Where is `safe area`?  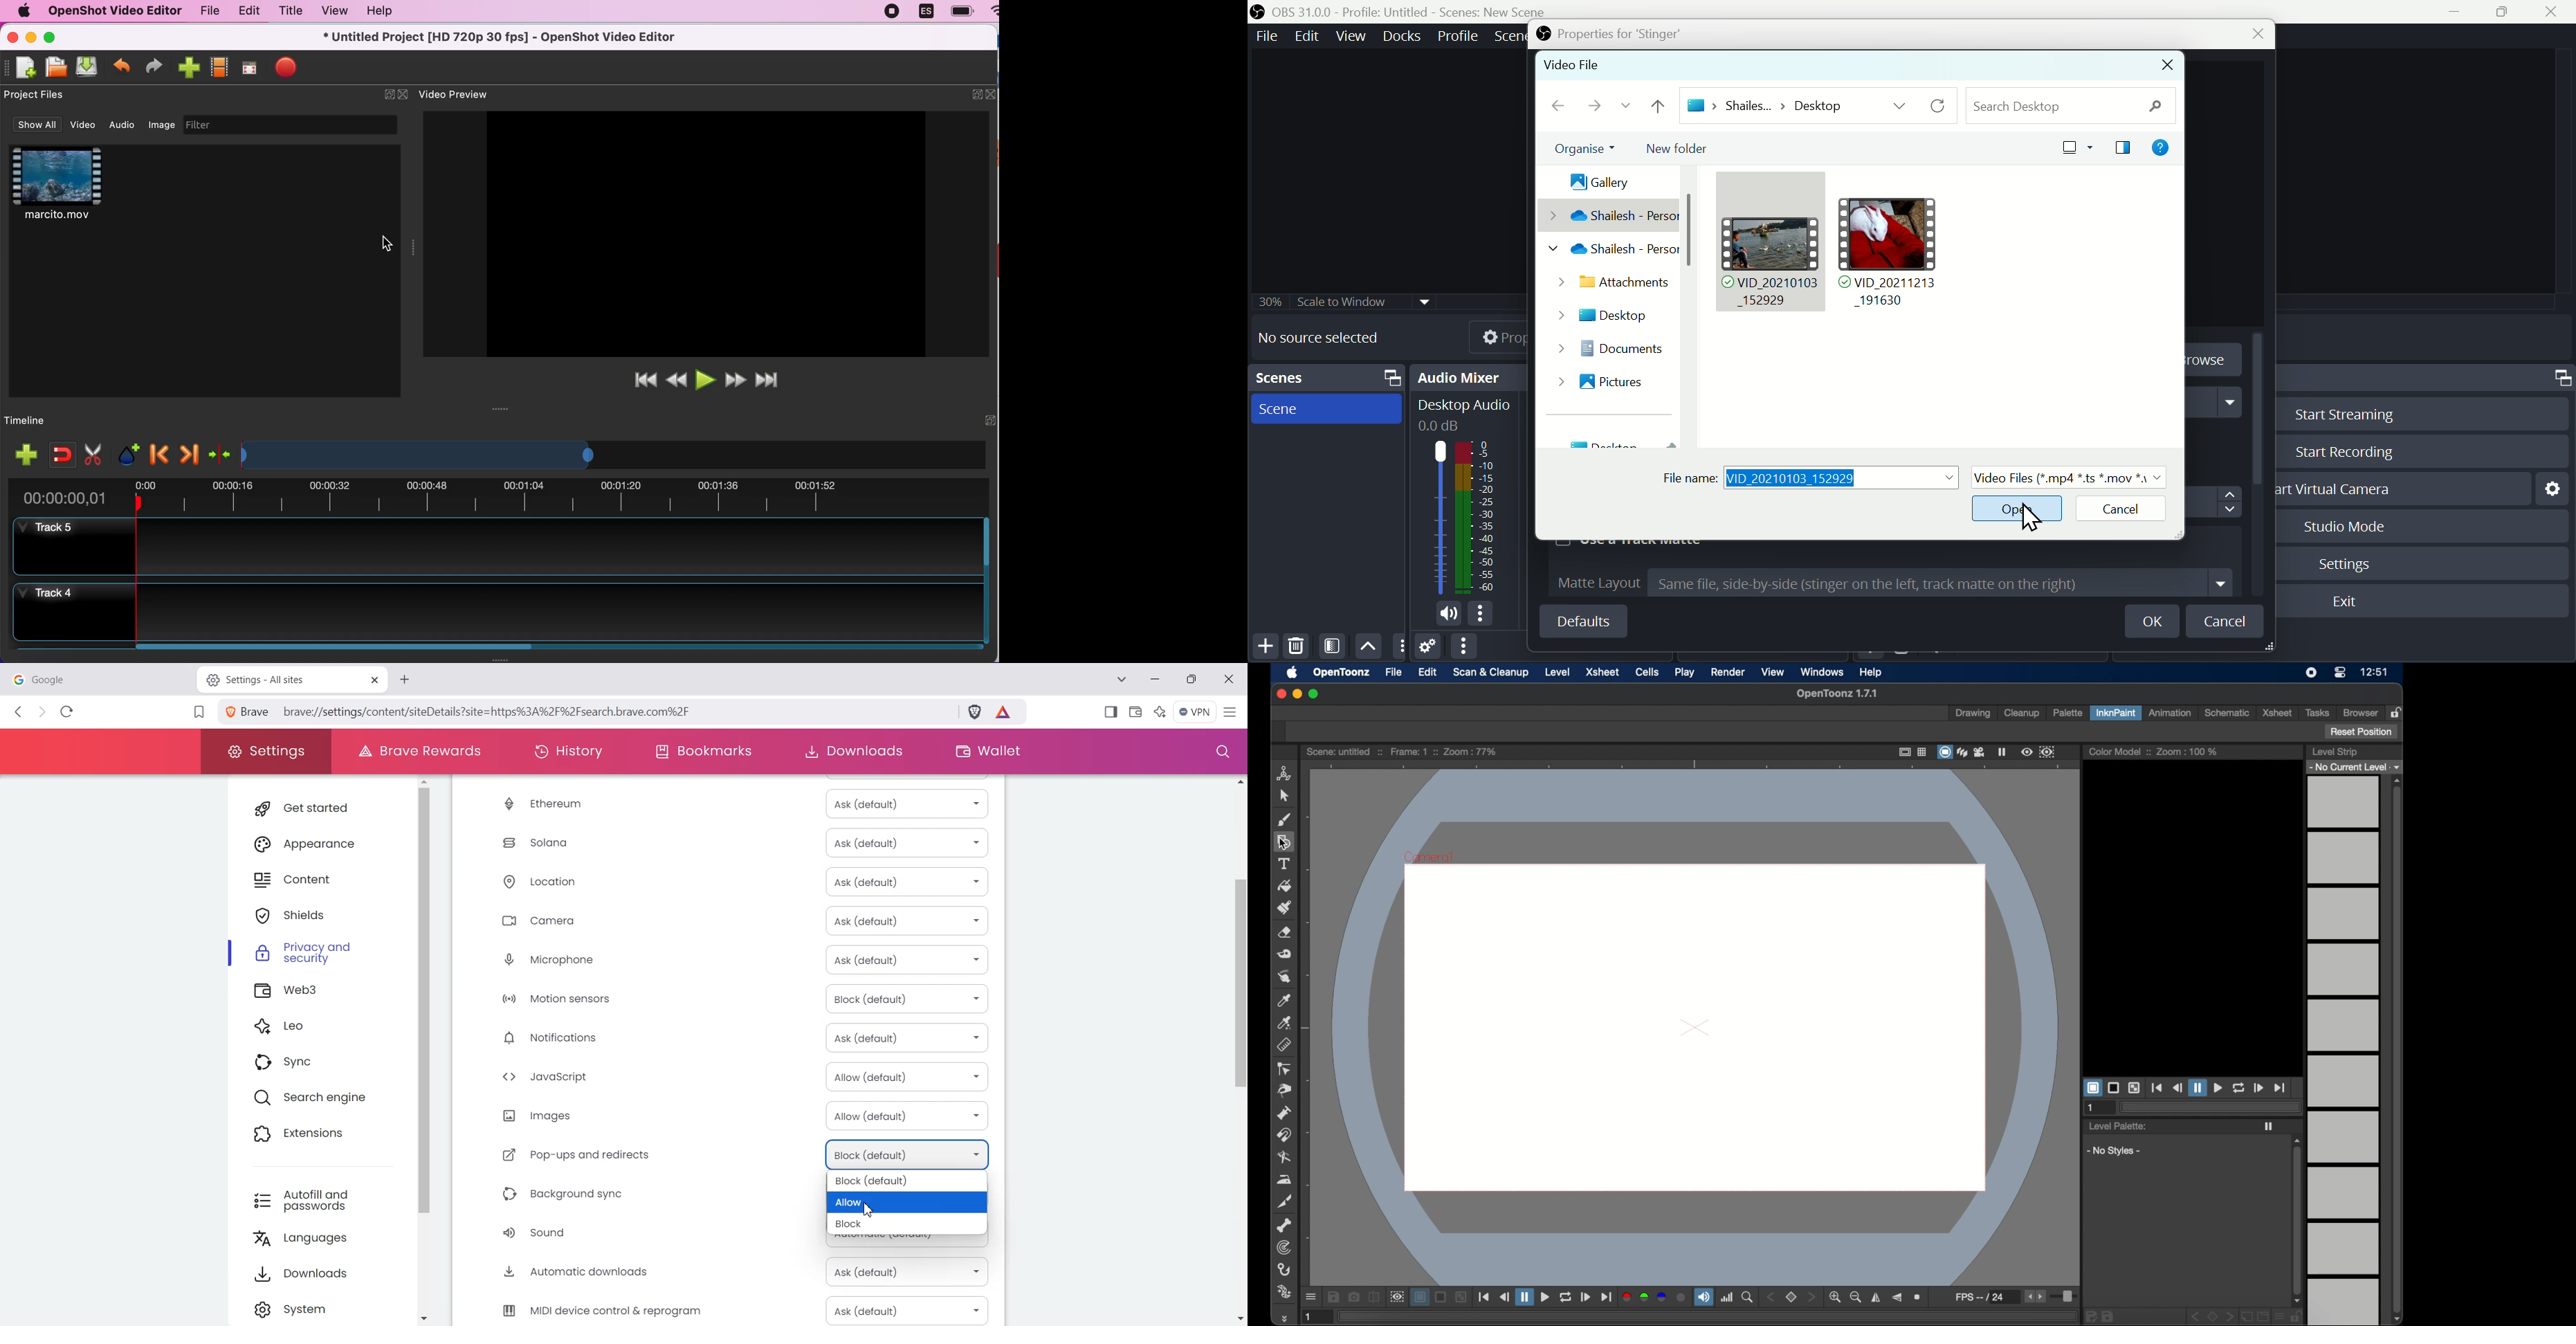 safe area is located at coordinates (1903, 751).